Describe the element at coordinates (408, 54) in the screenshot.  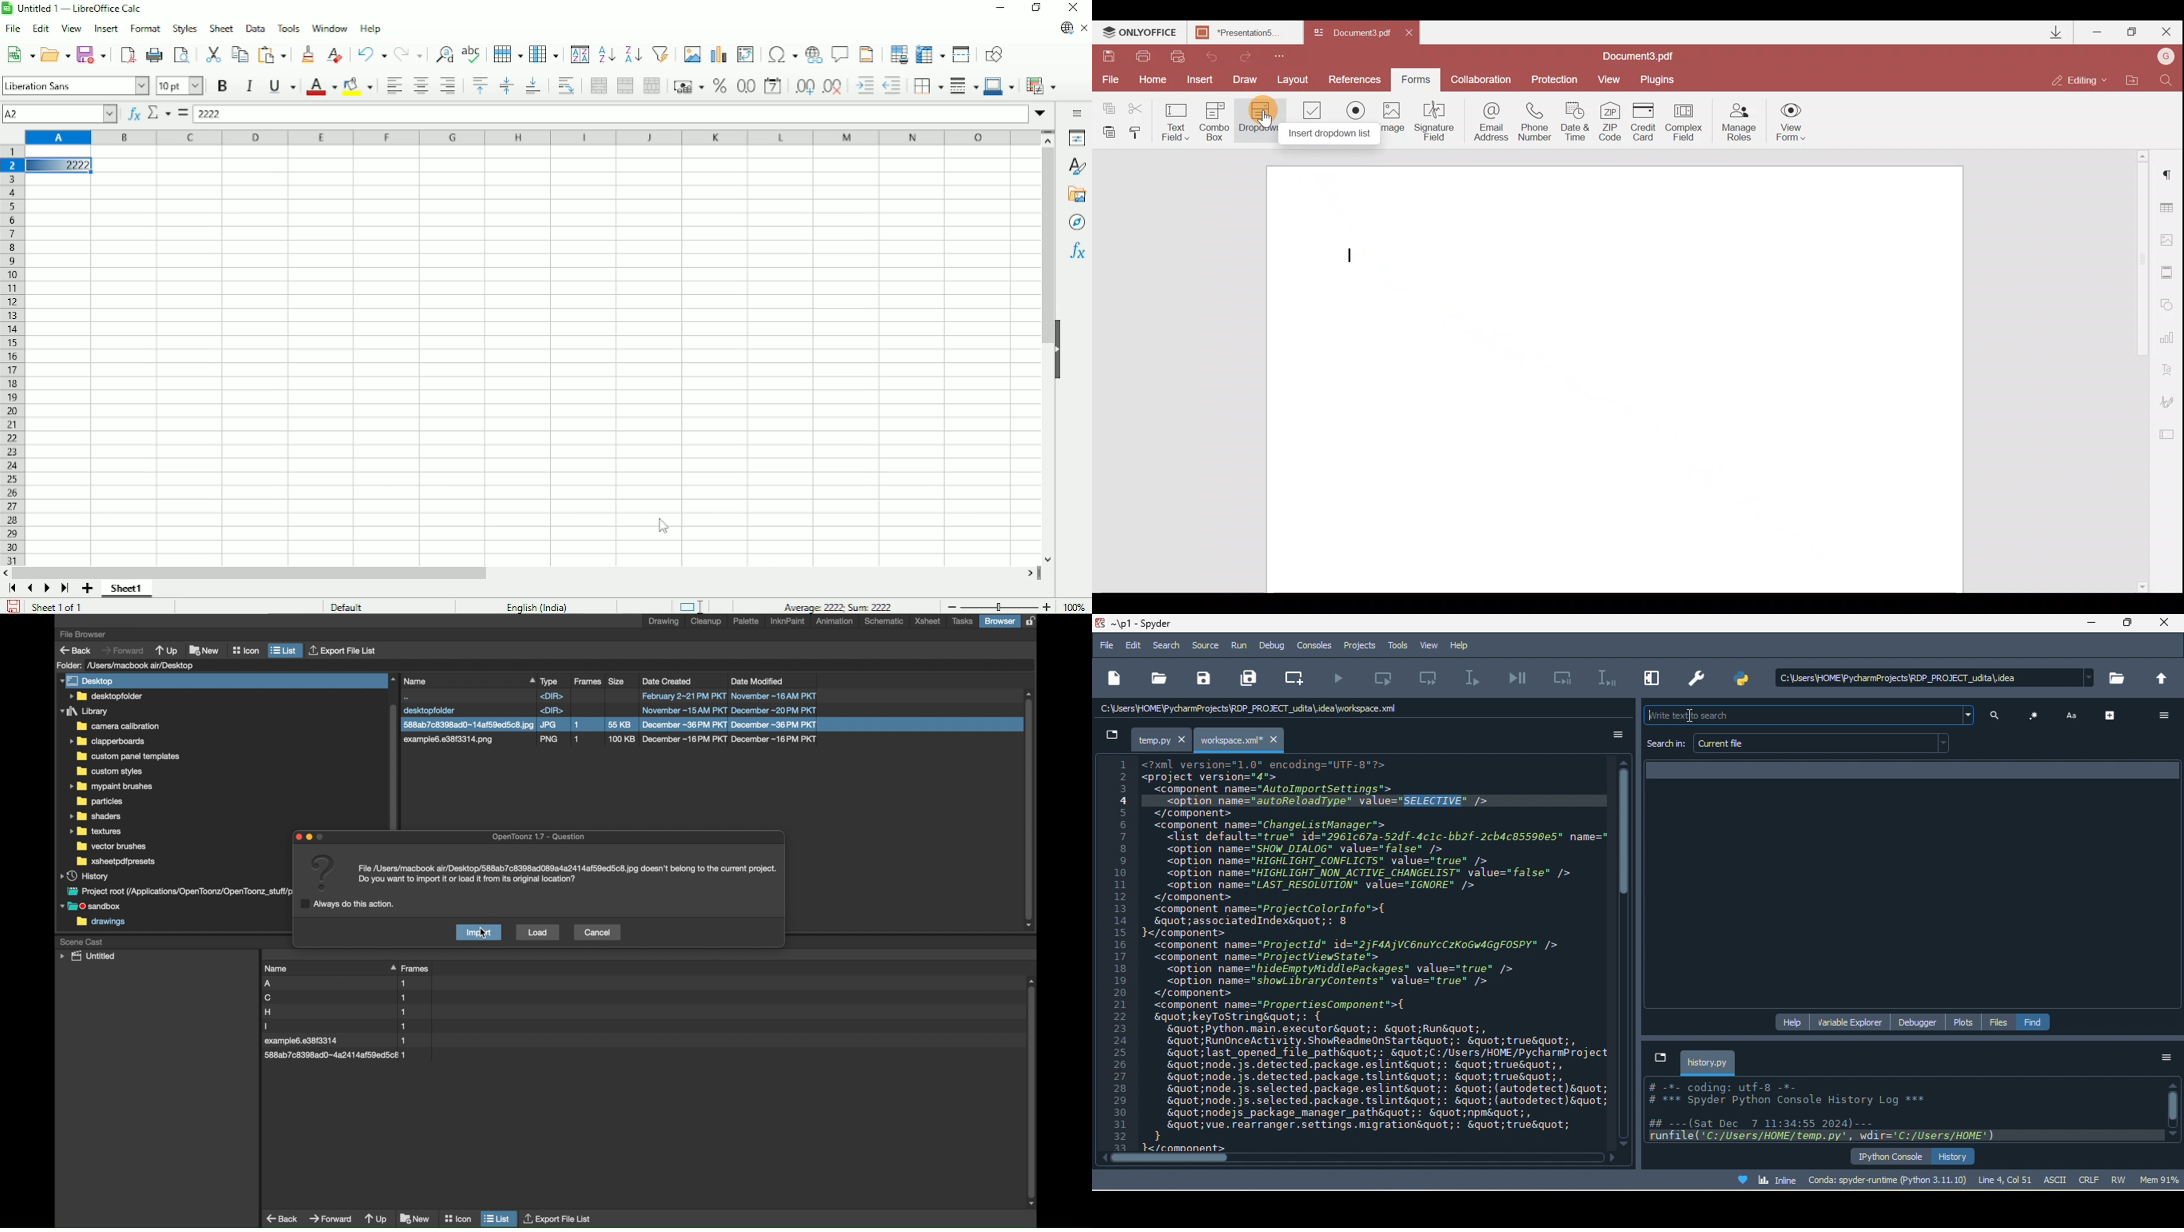
I see `Redo` at that location.